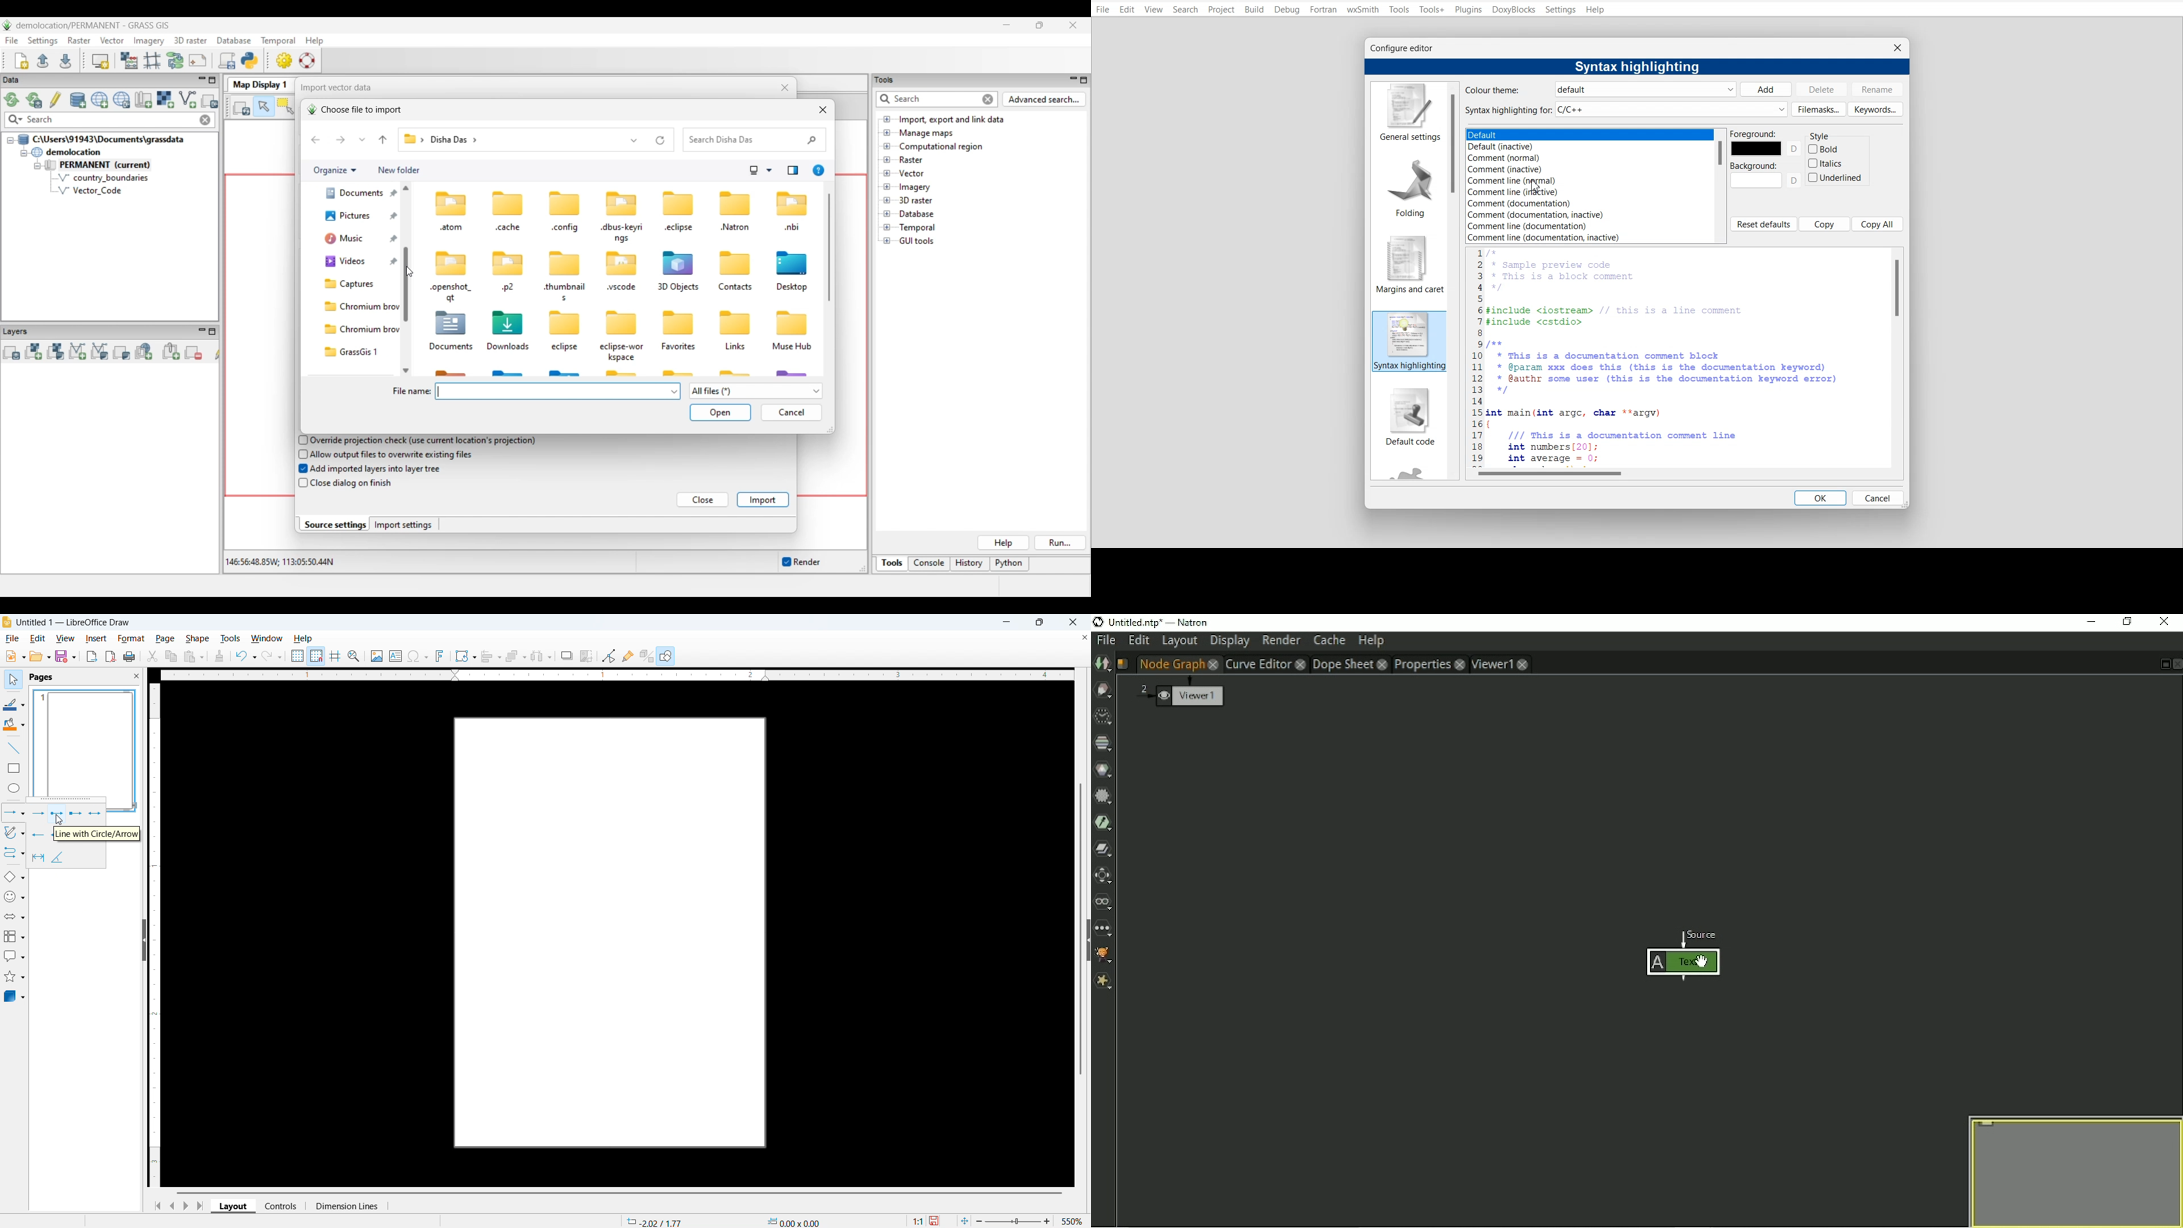 The image size is (2184, 1232). I want to click on Window , so click(266, 638).